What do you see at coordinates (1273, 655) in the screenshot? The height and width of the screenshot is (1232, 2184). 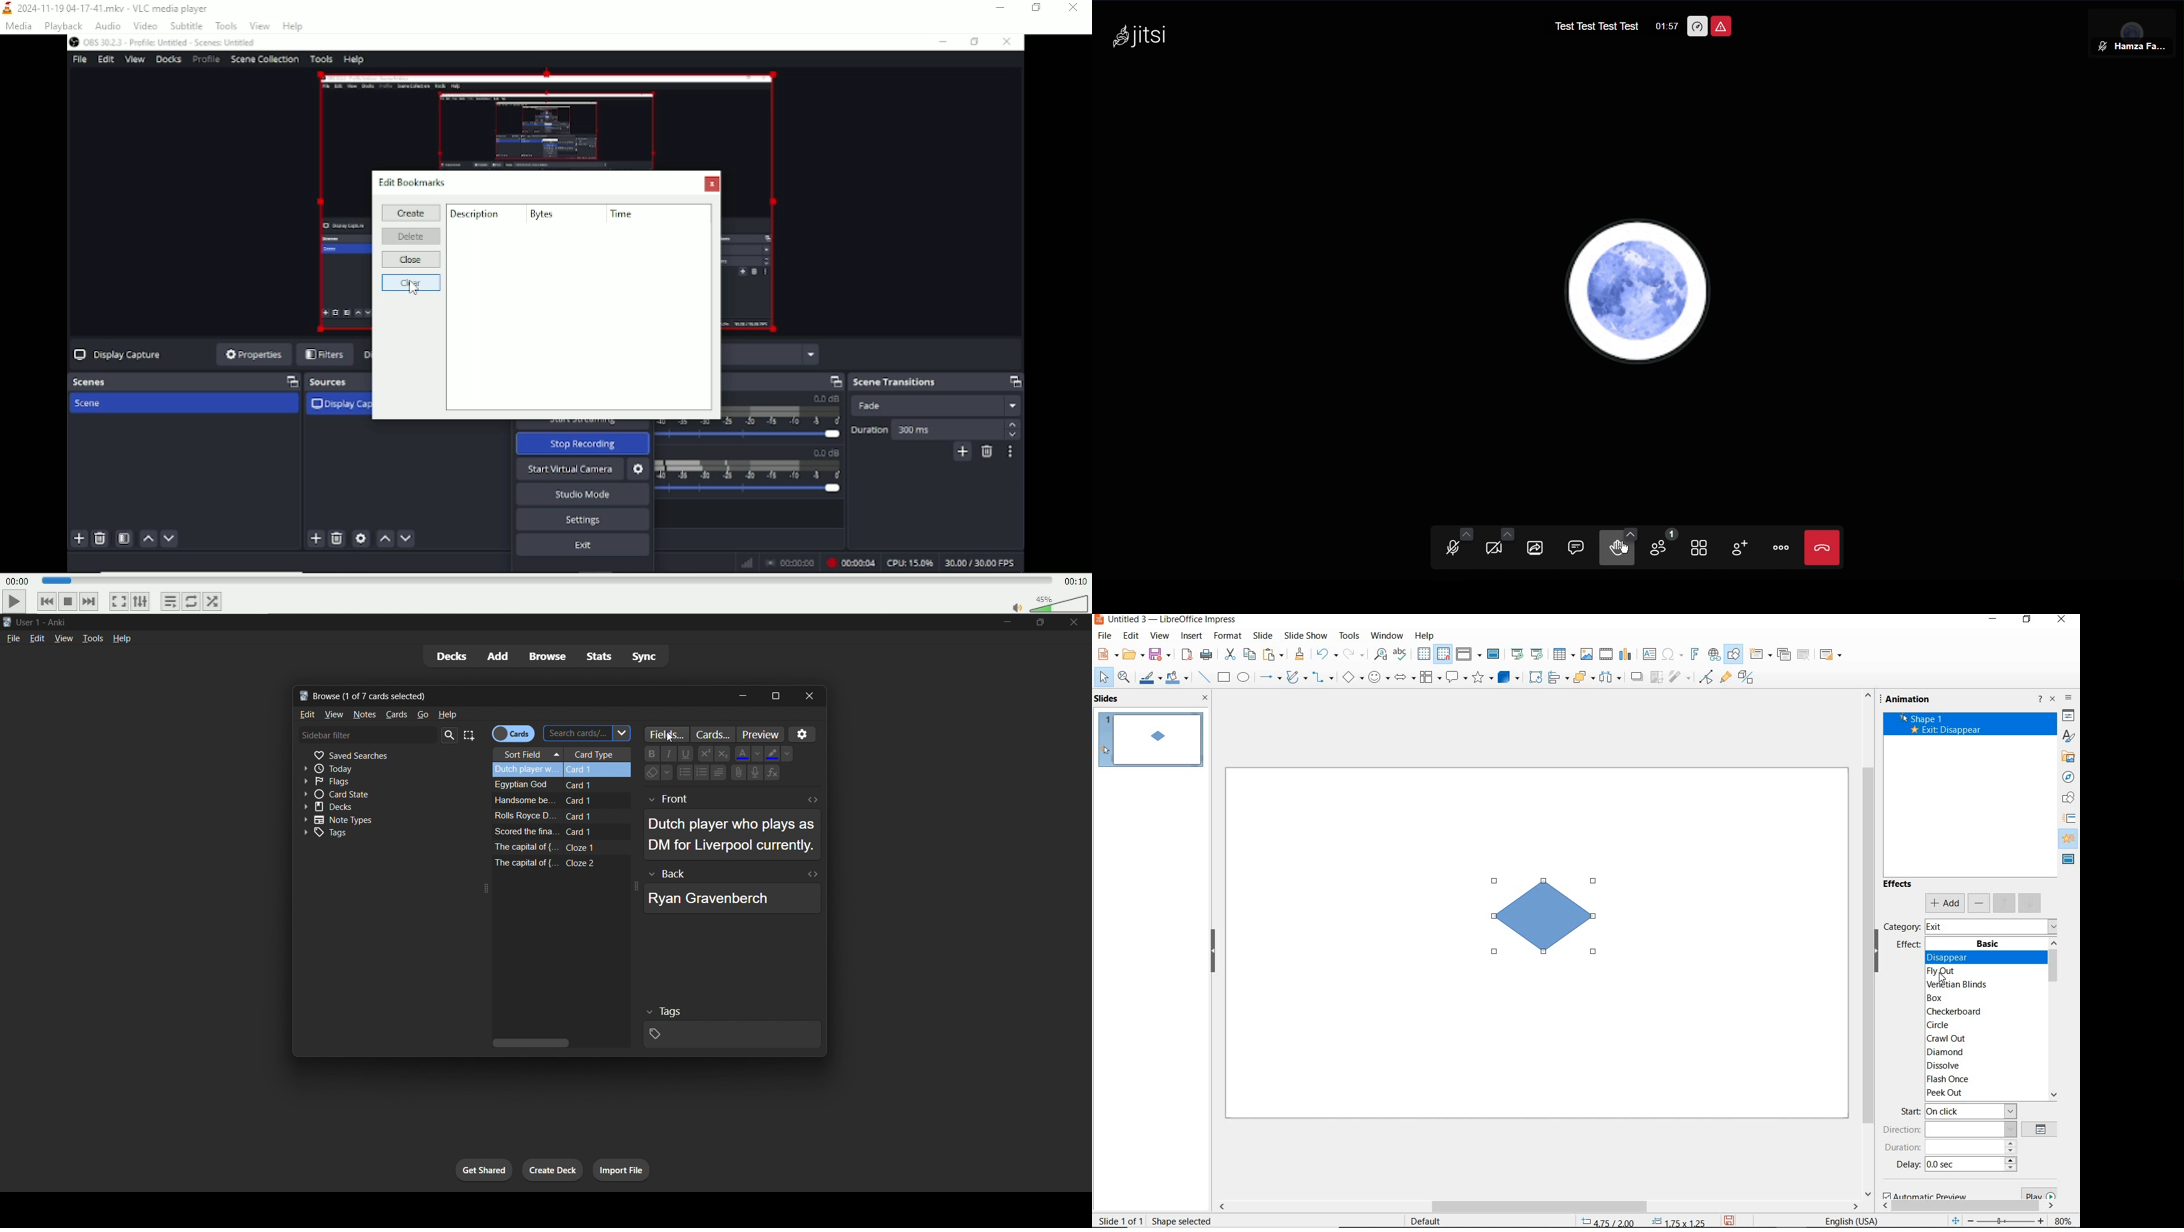 I see `paste` at bounding box center [1273, 655].